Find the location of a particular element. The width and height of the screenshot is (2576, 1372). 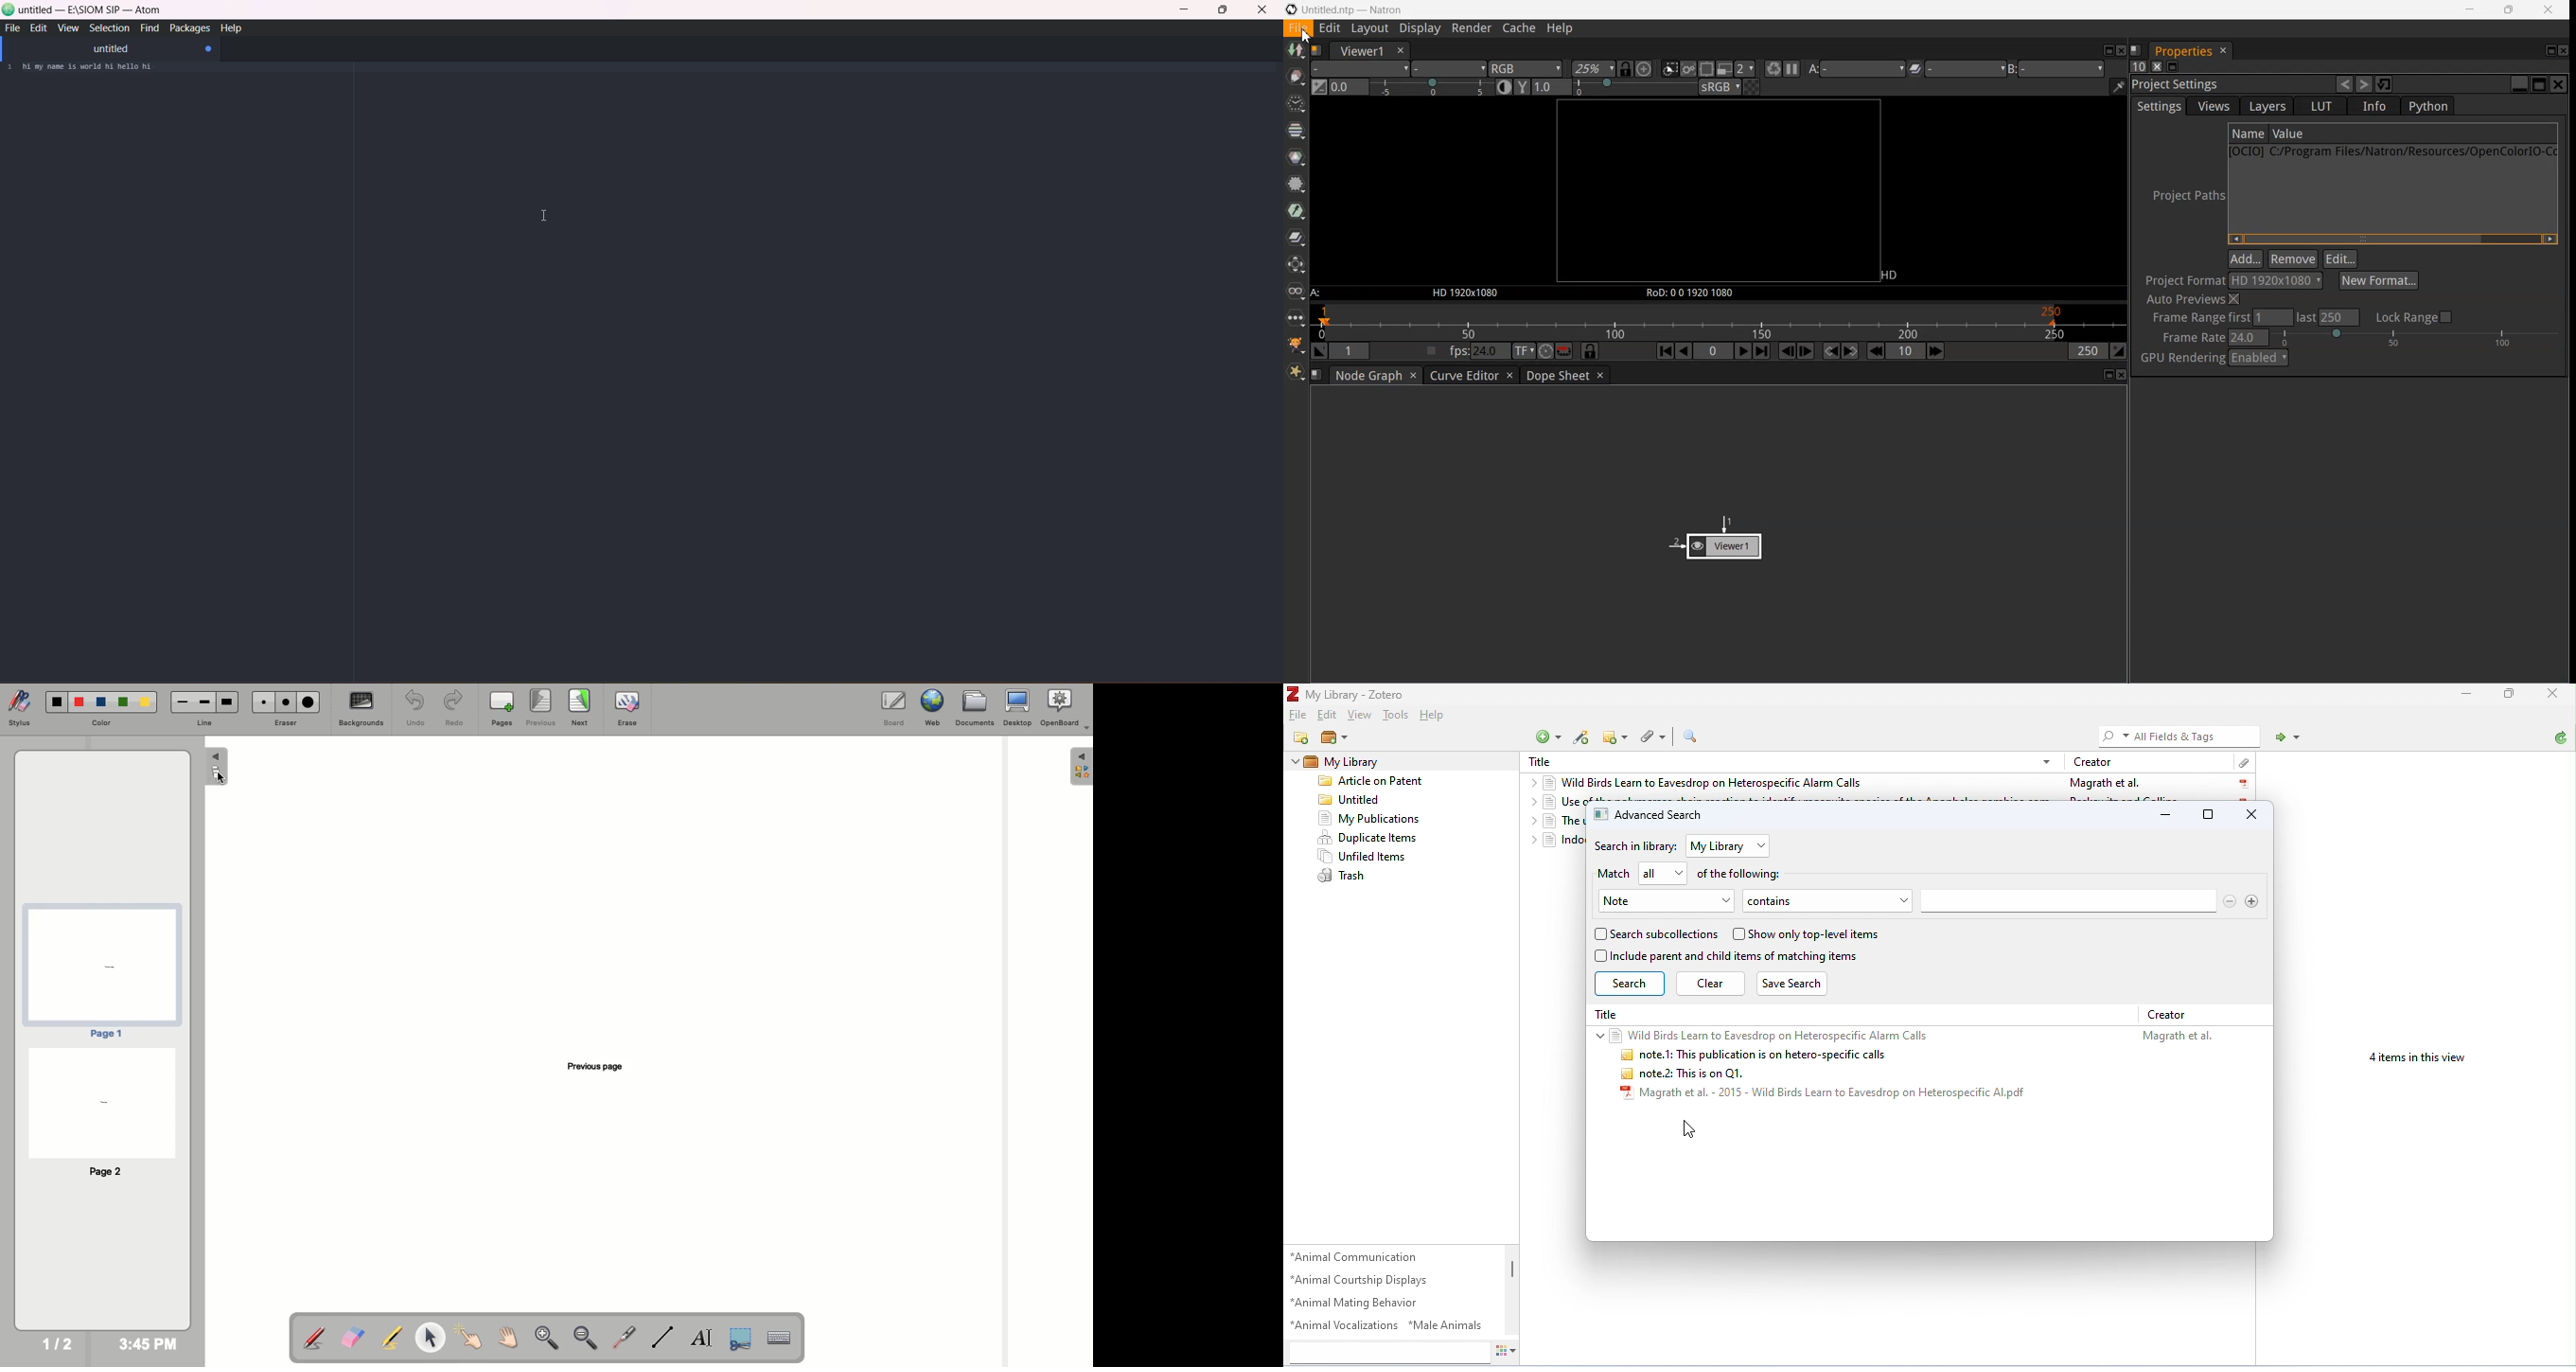

Magrath et al. is located at coordinates (2105, 783).